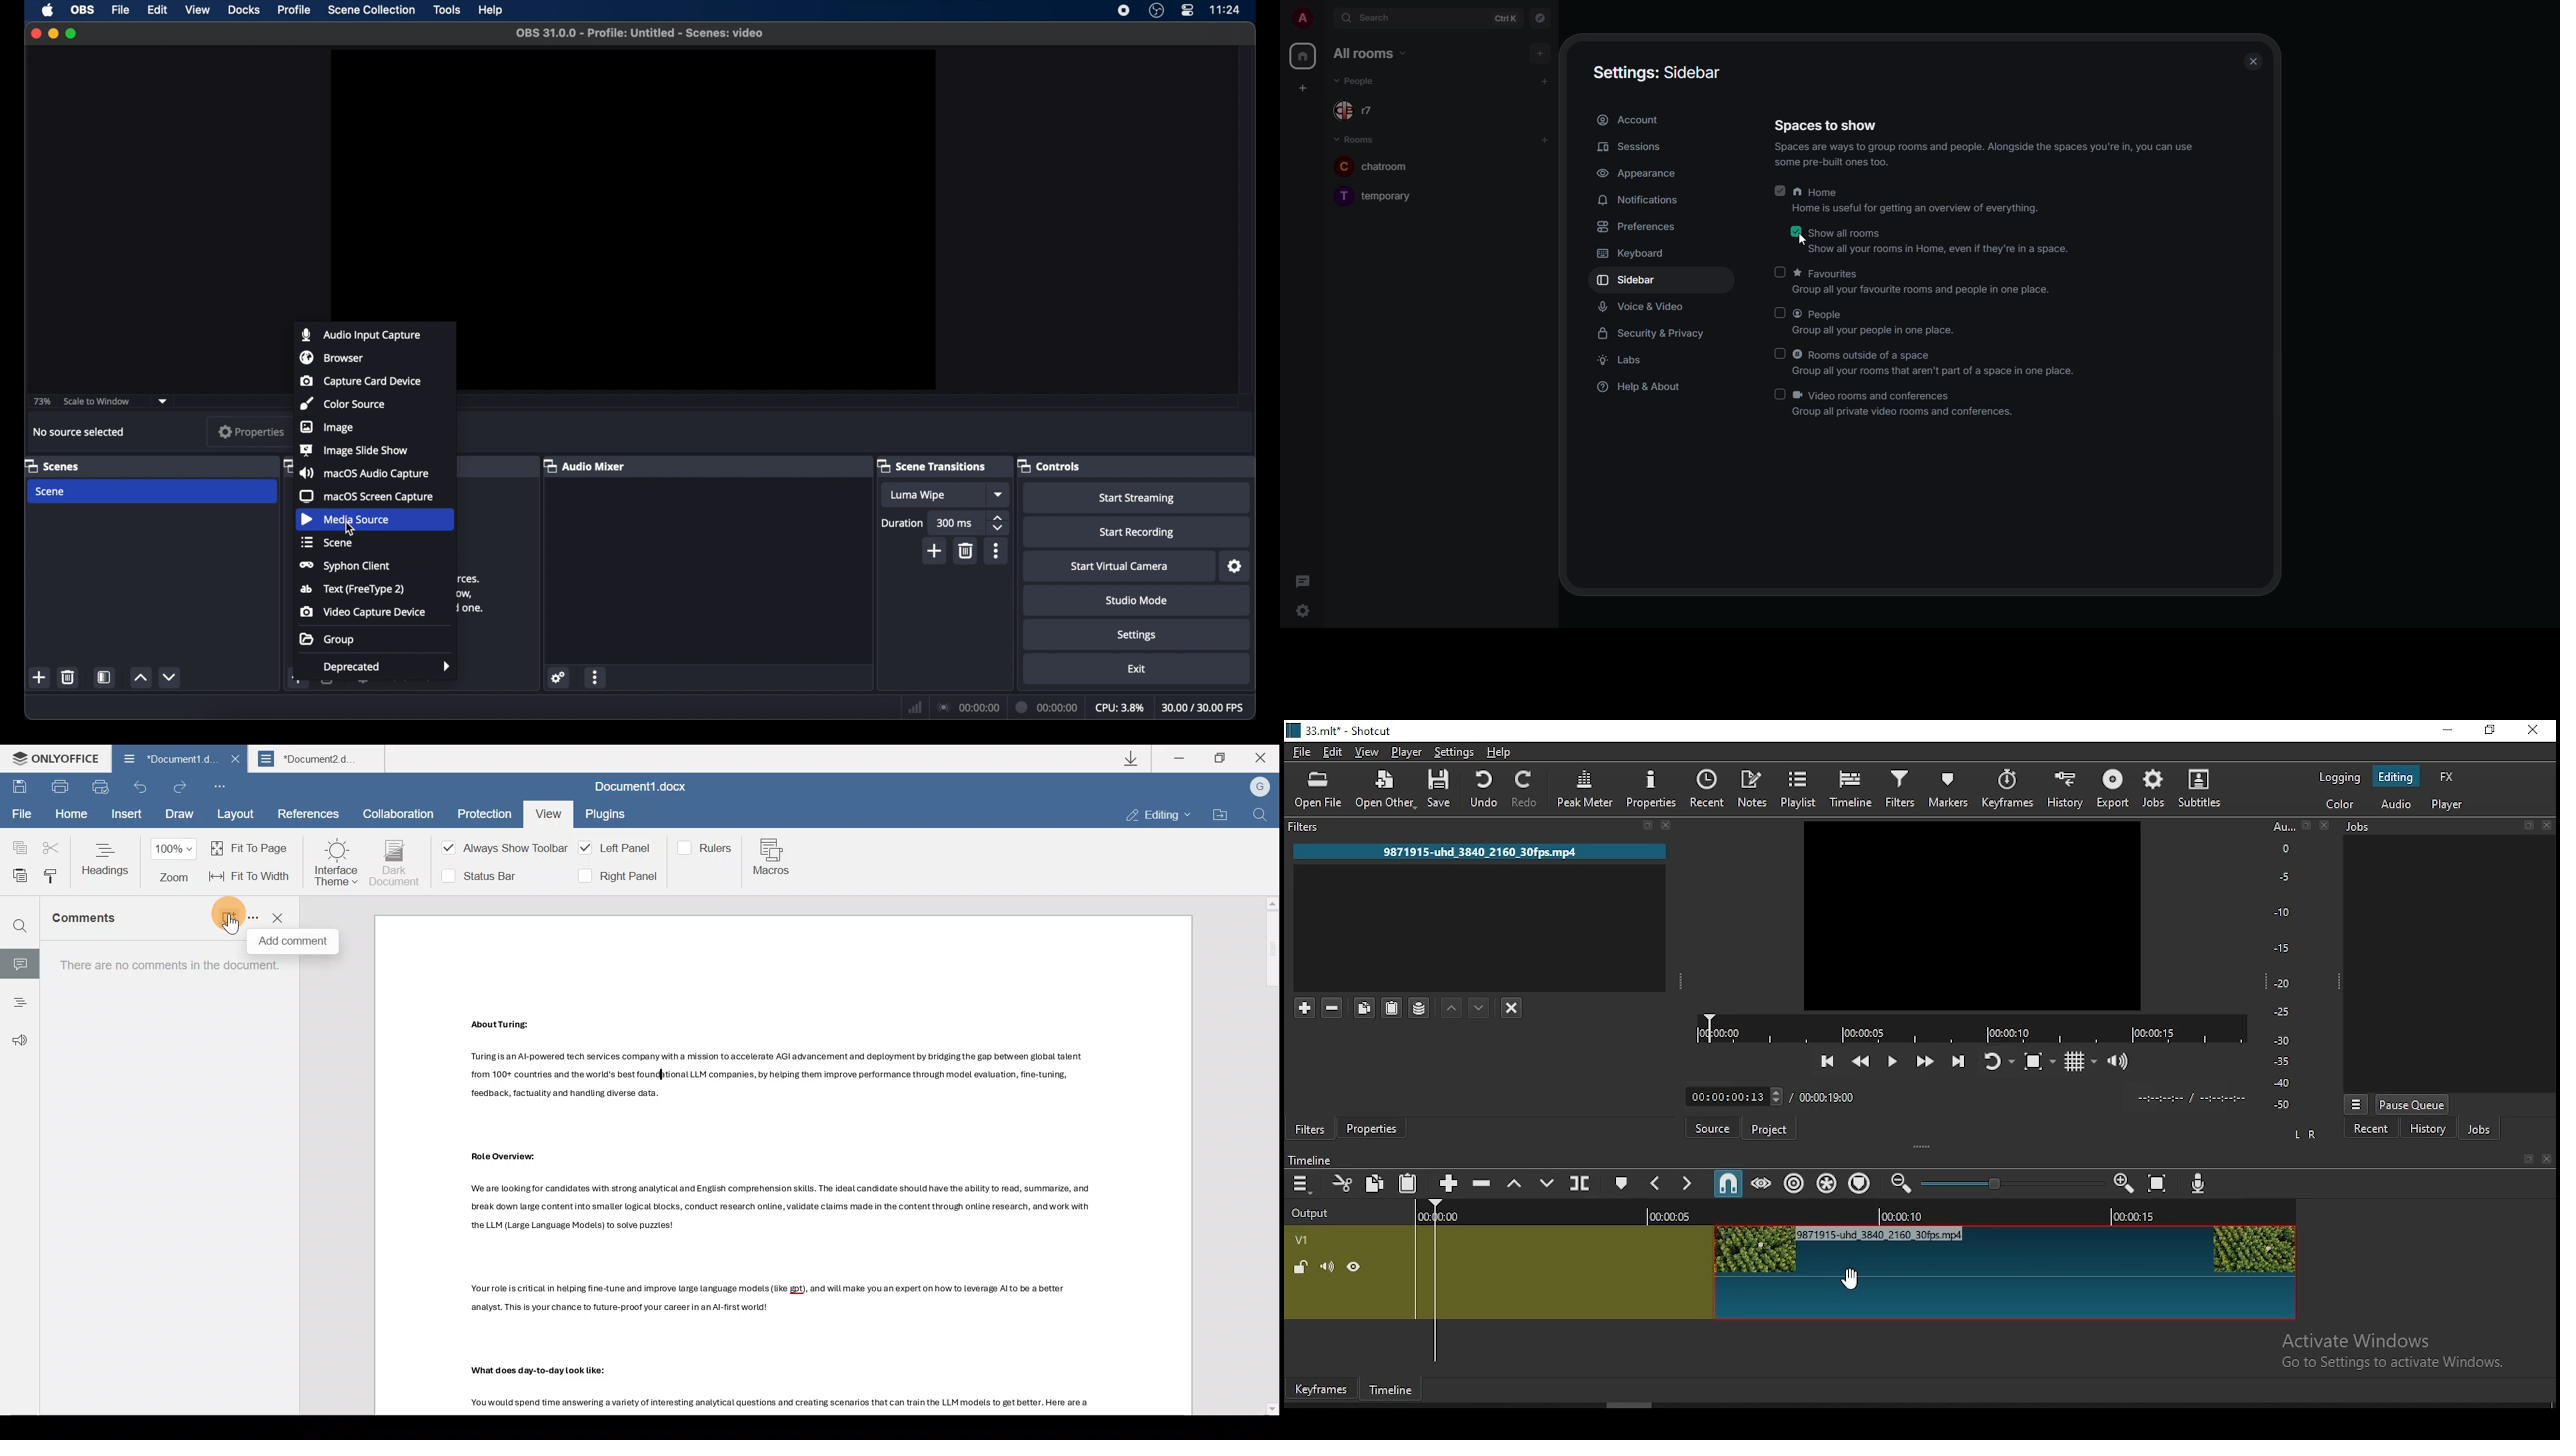  I want to click on duration, so click(901, 523).